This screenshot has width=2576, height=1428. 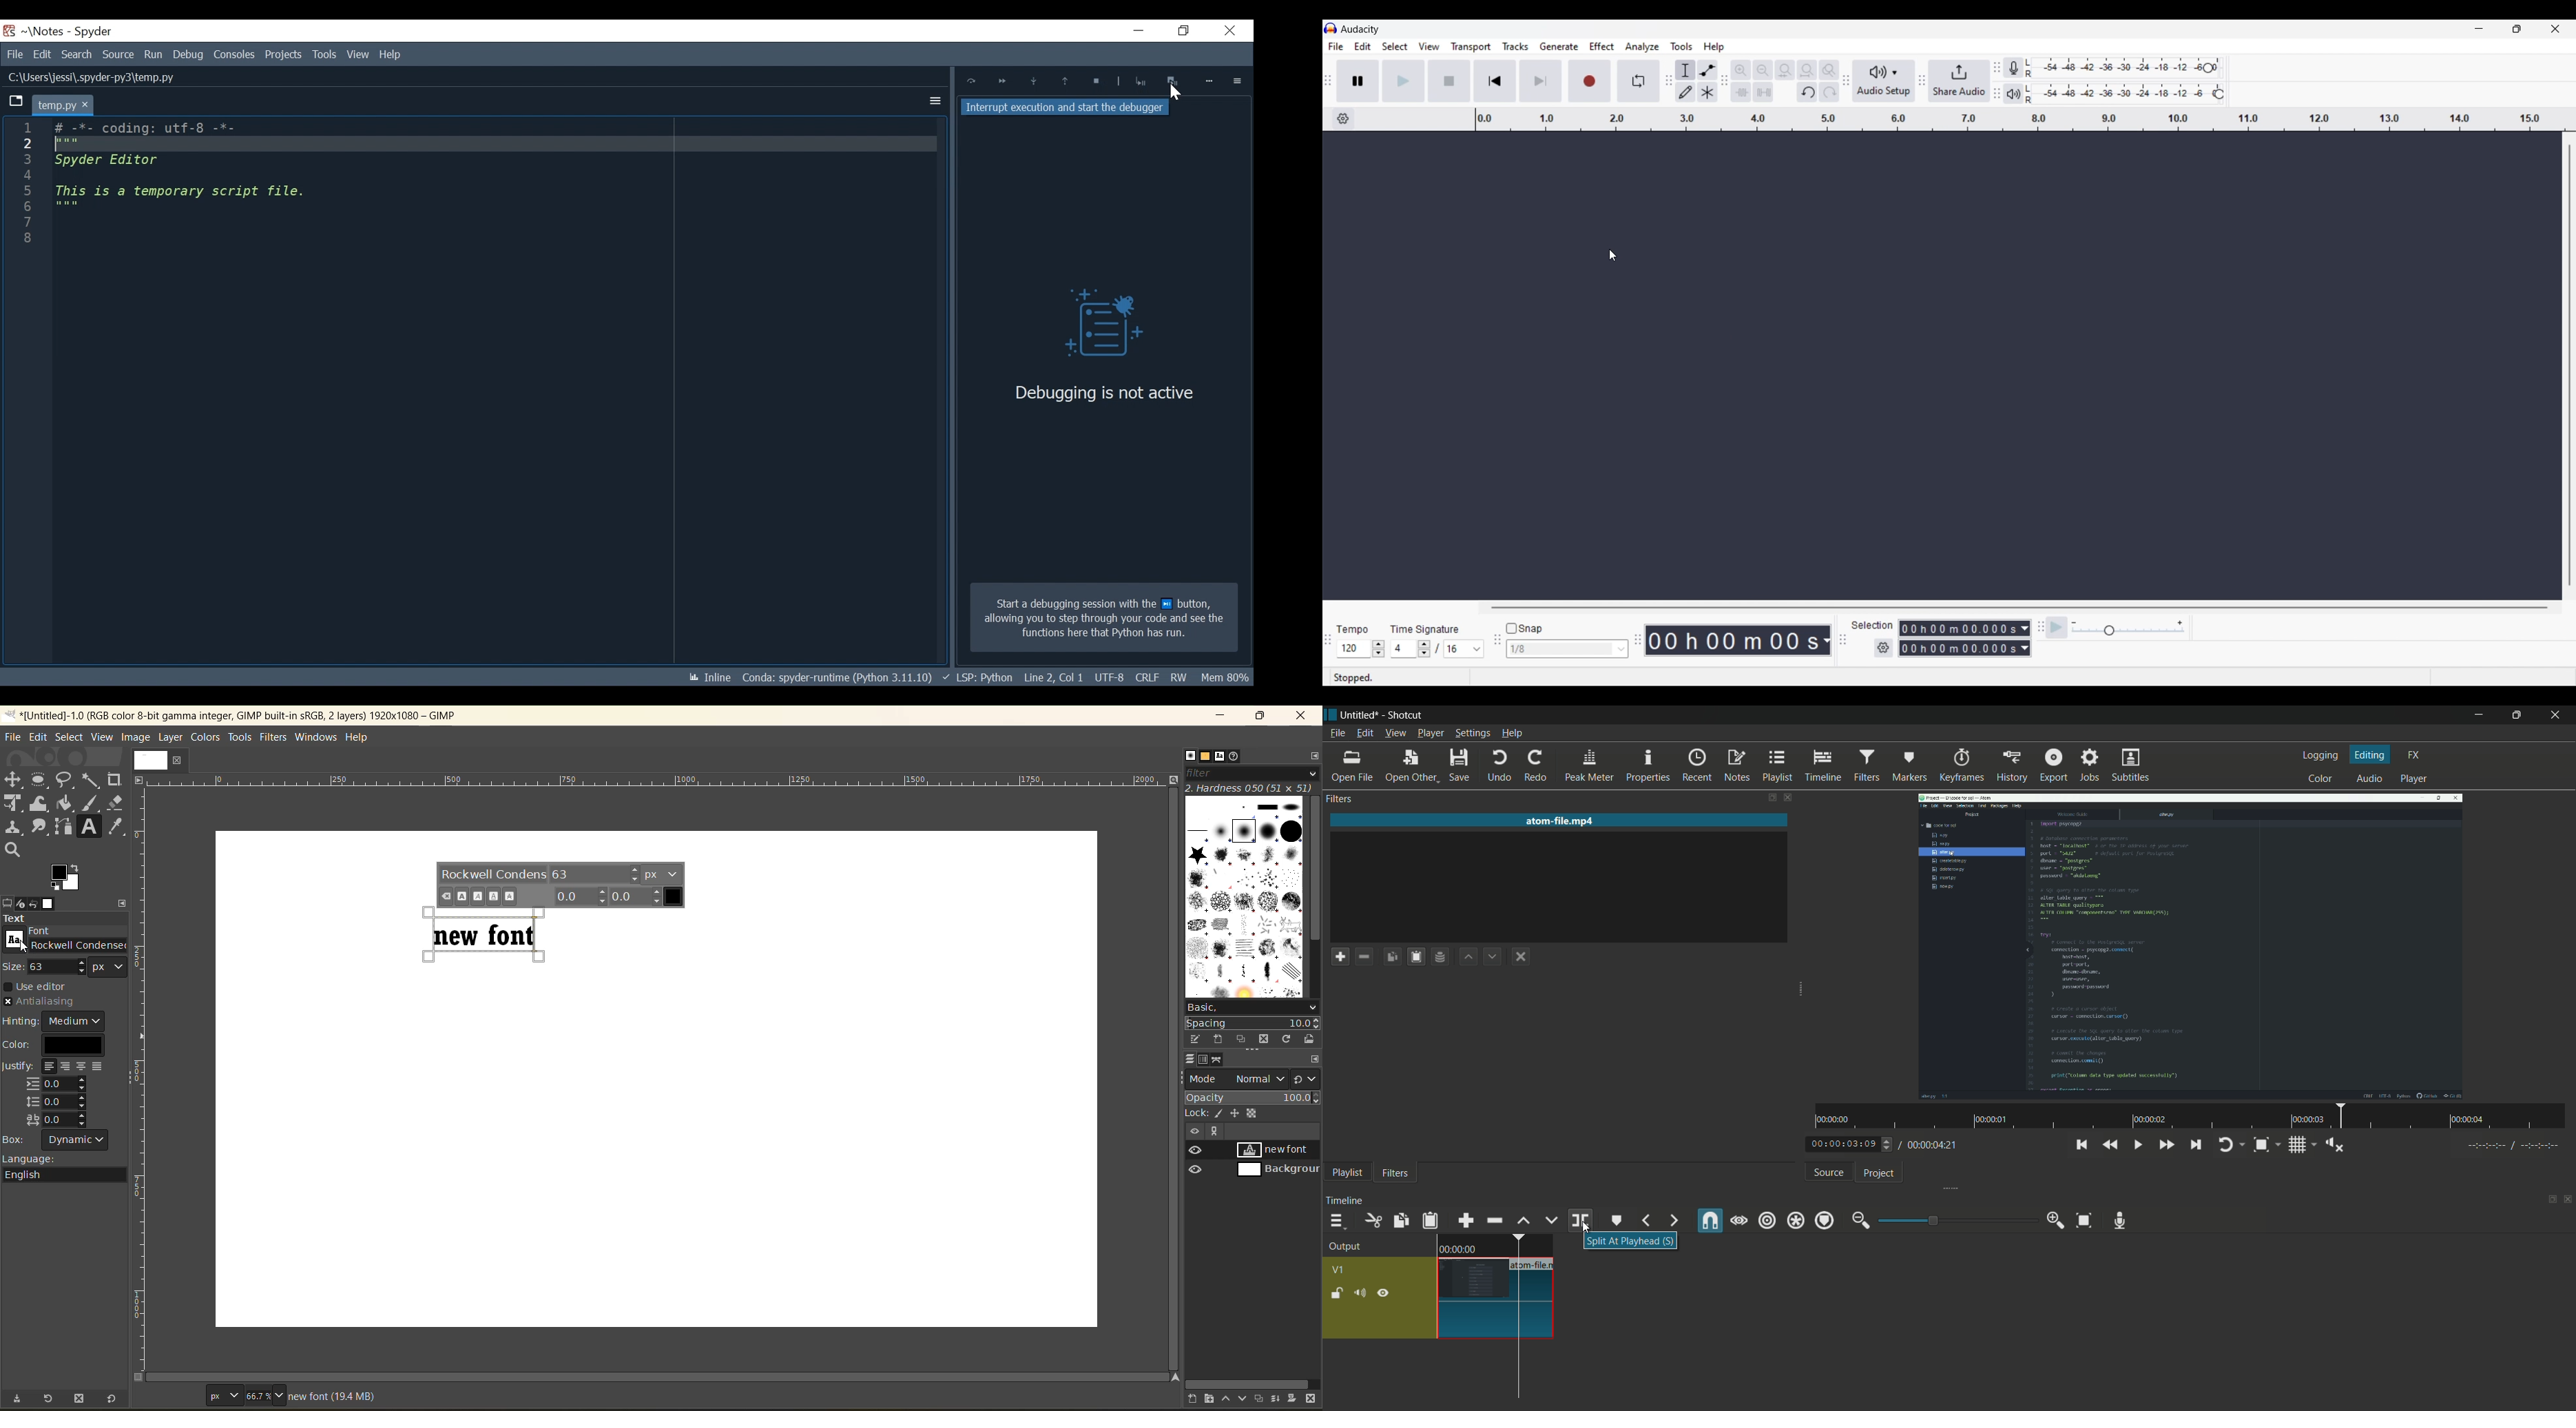 I want to click on View, so click(x=324, y=54).